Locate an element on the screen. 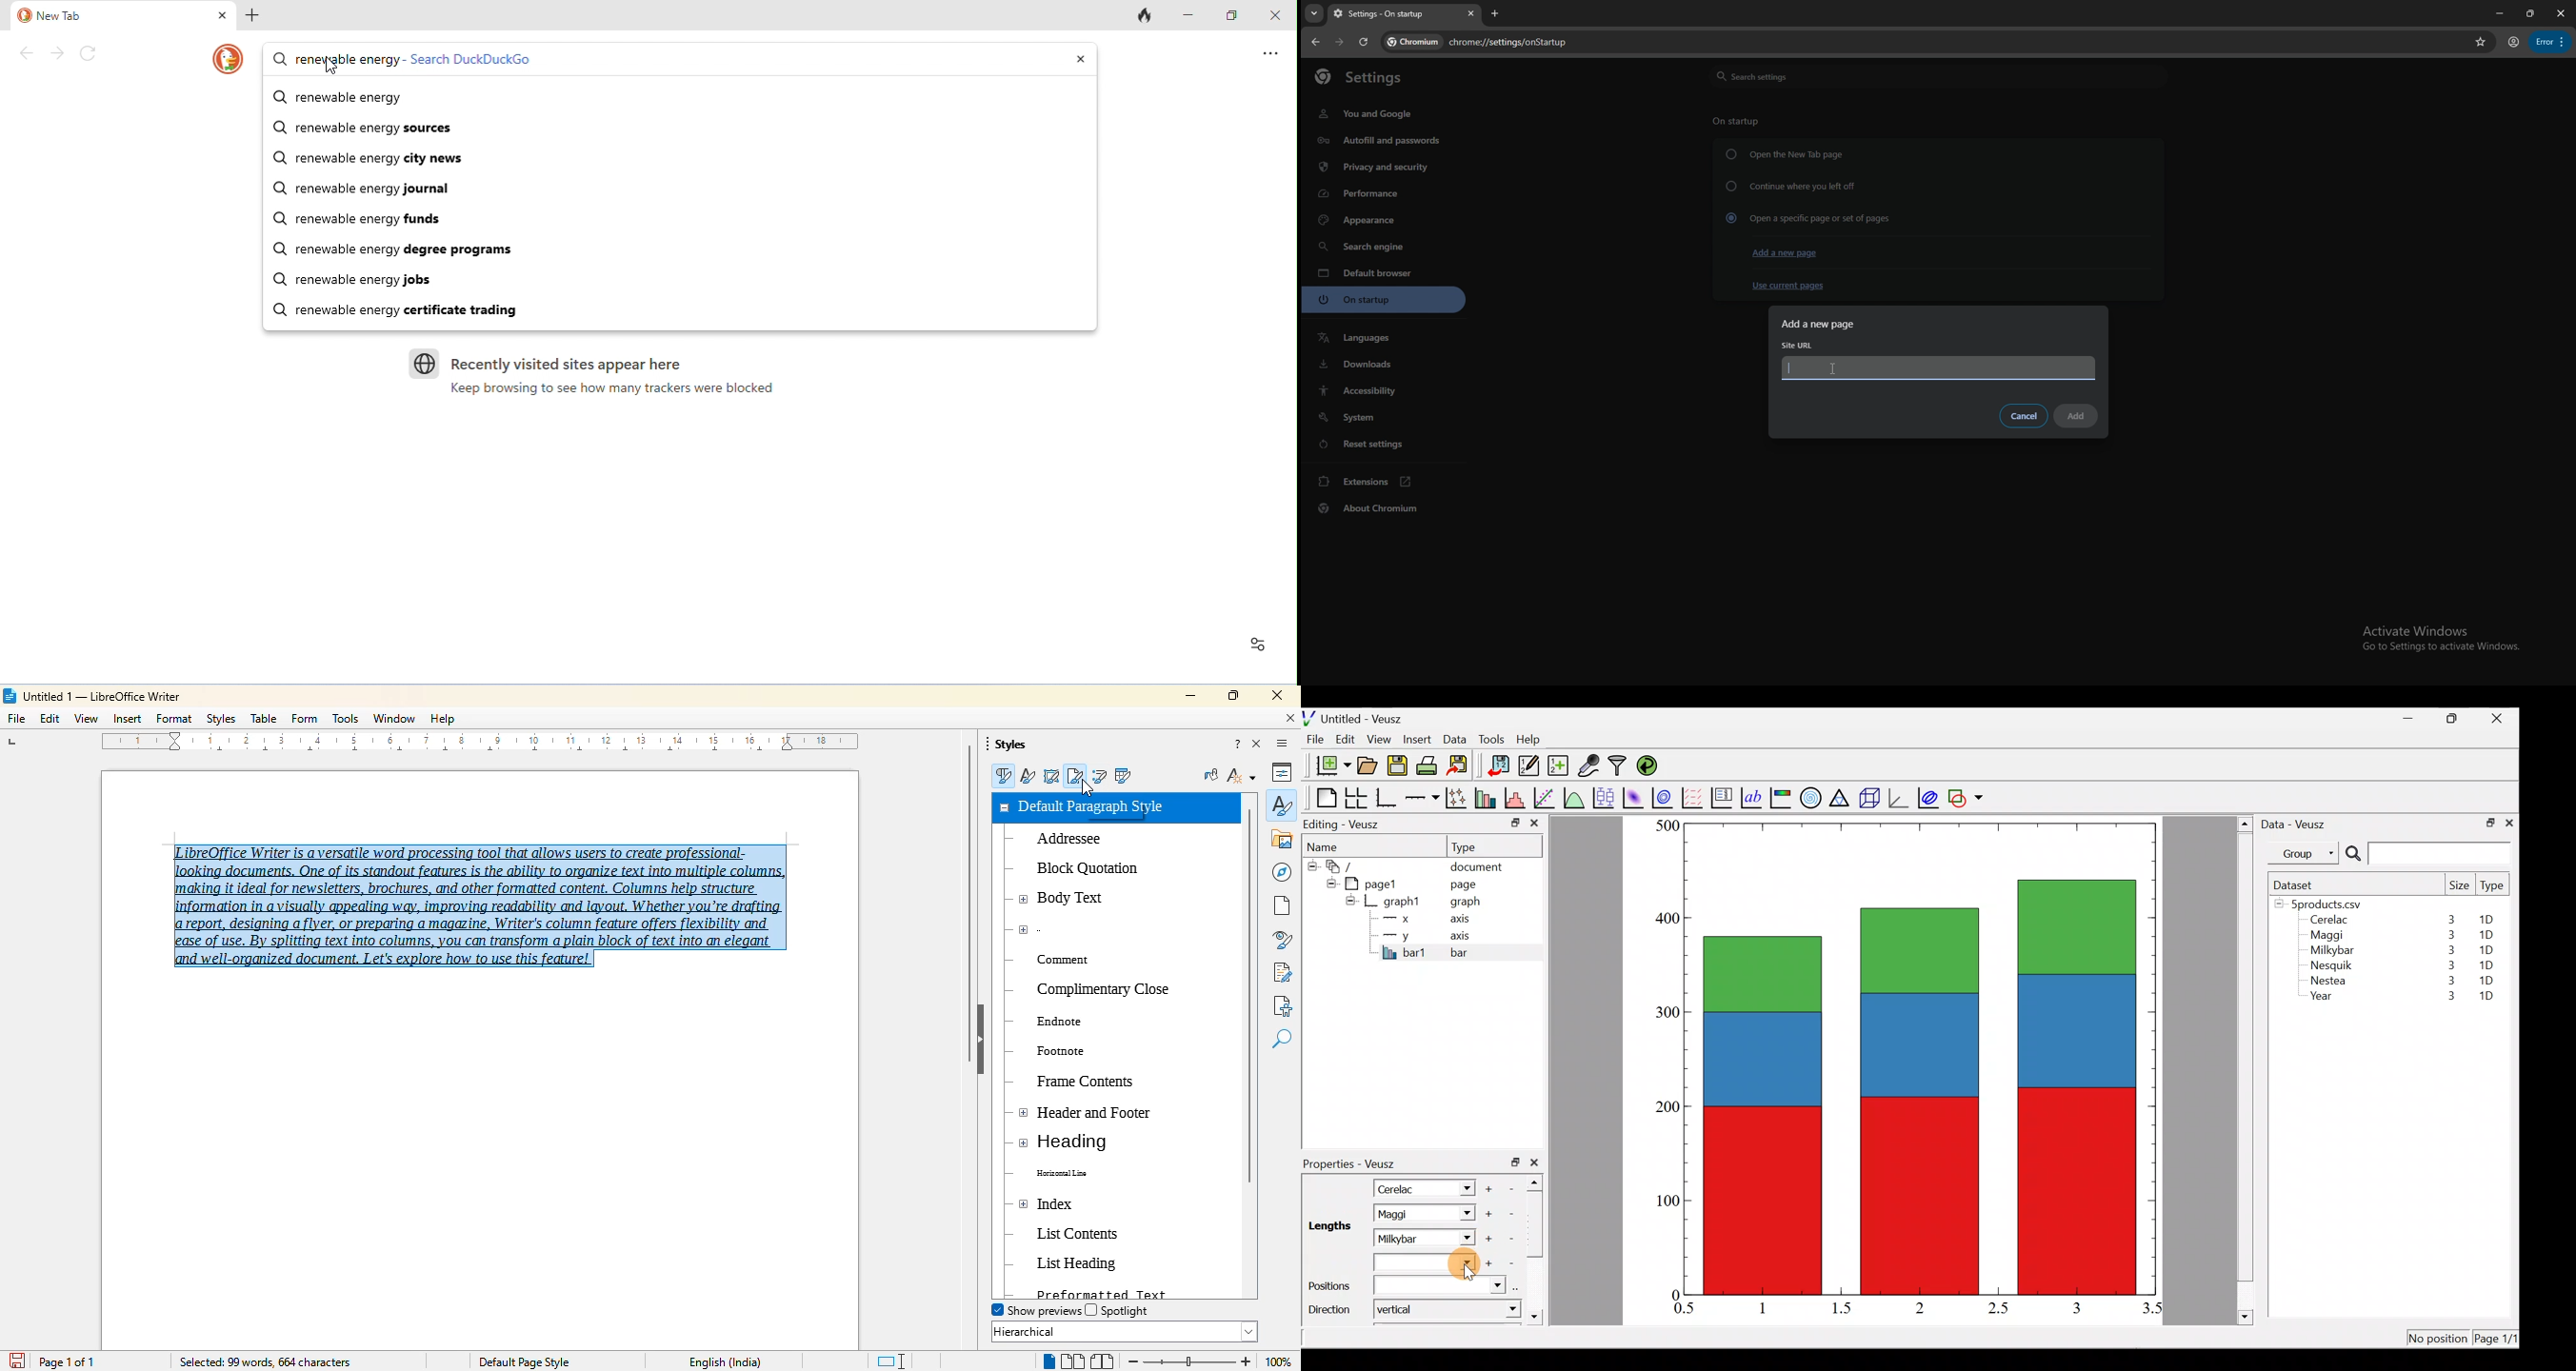 Image resolution: width=2576 pixels, height=1372 pixels. styles is located at coordinates (221, 719).